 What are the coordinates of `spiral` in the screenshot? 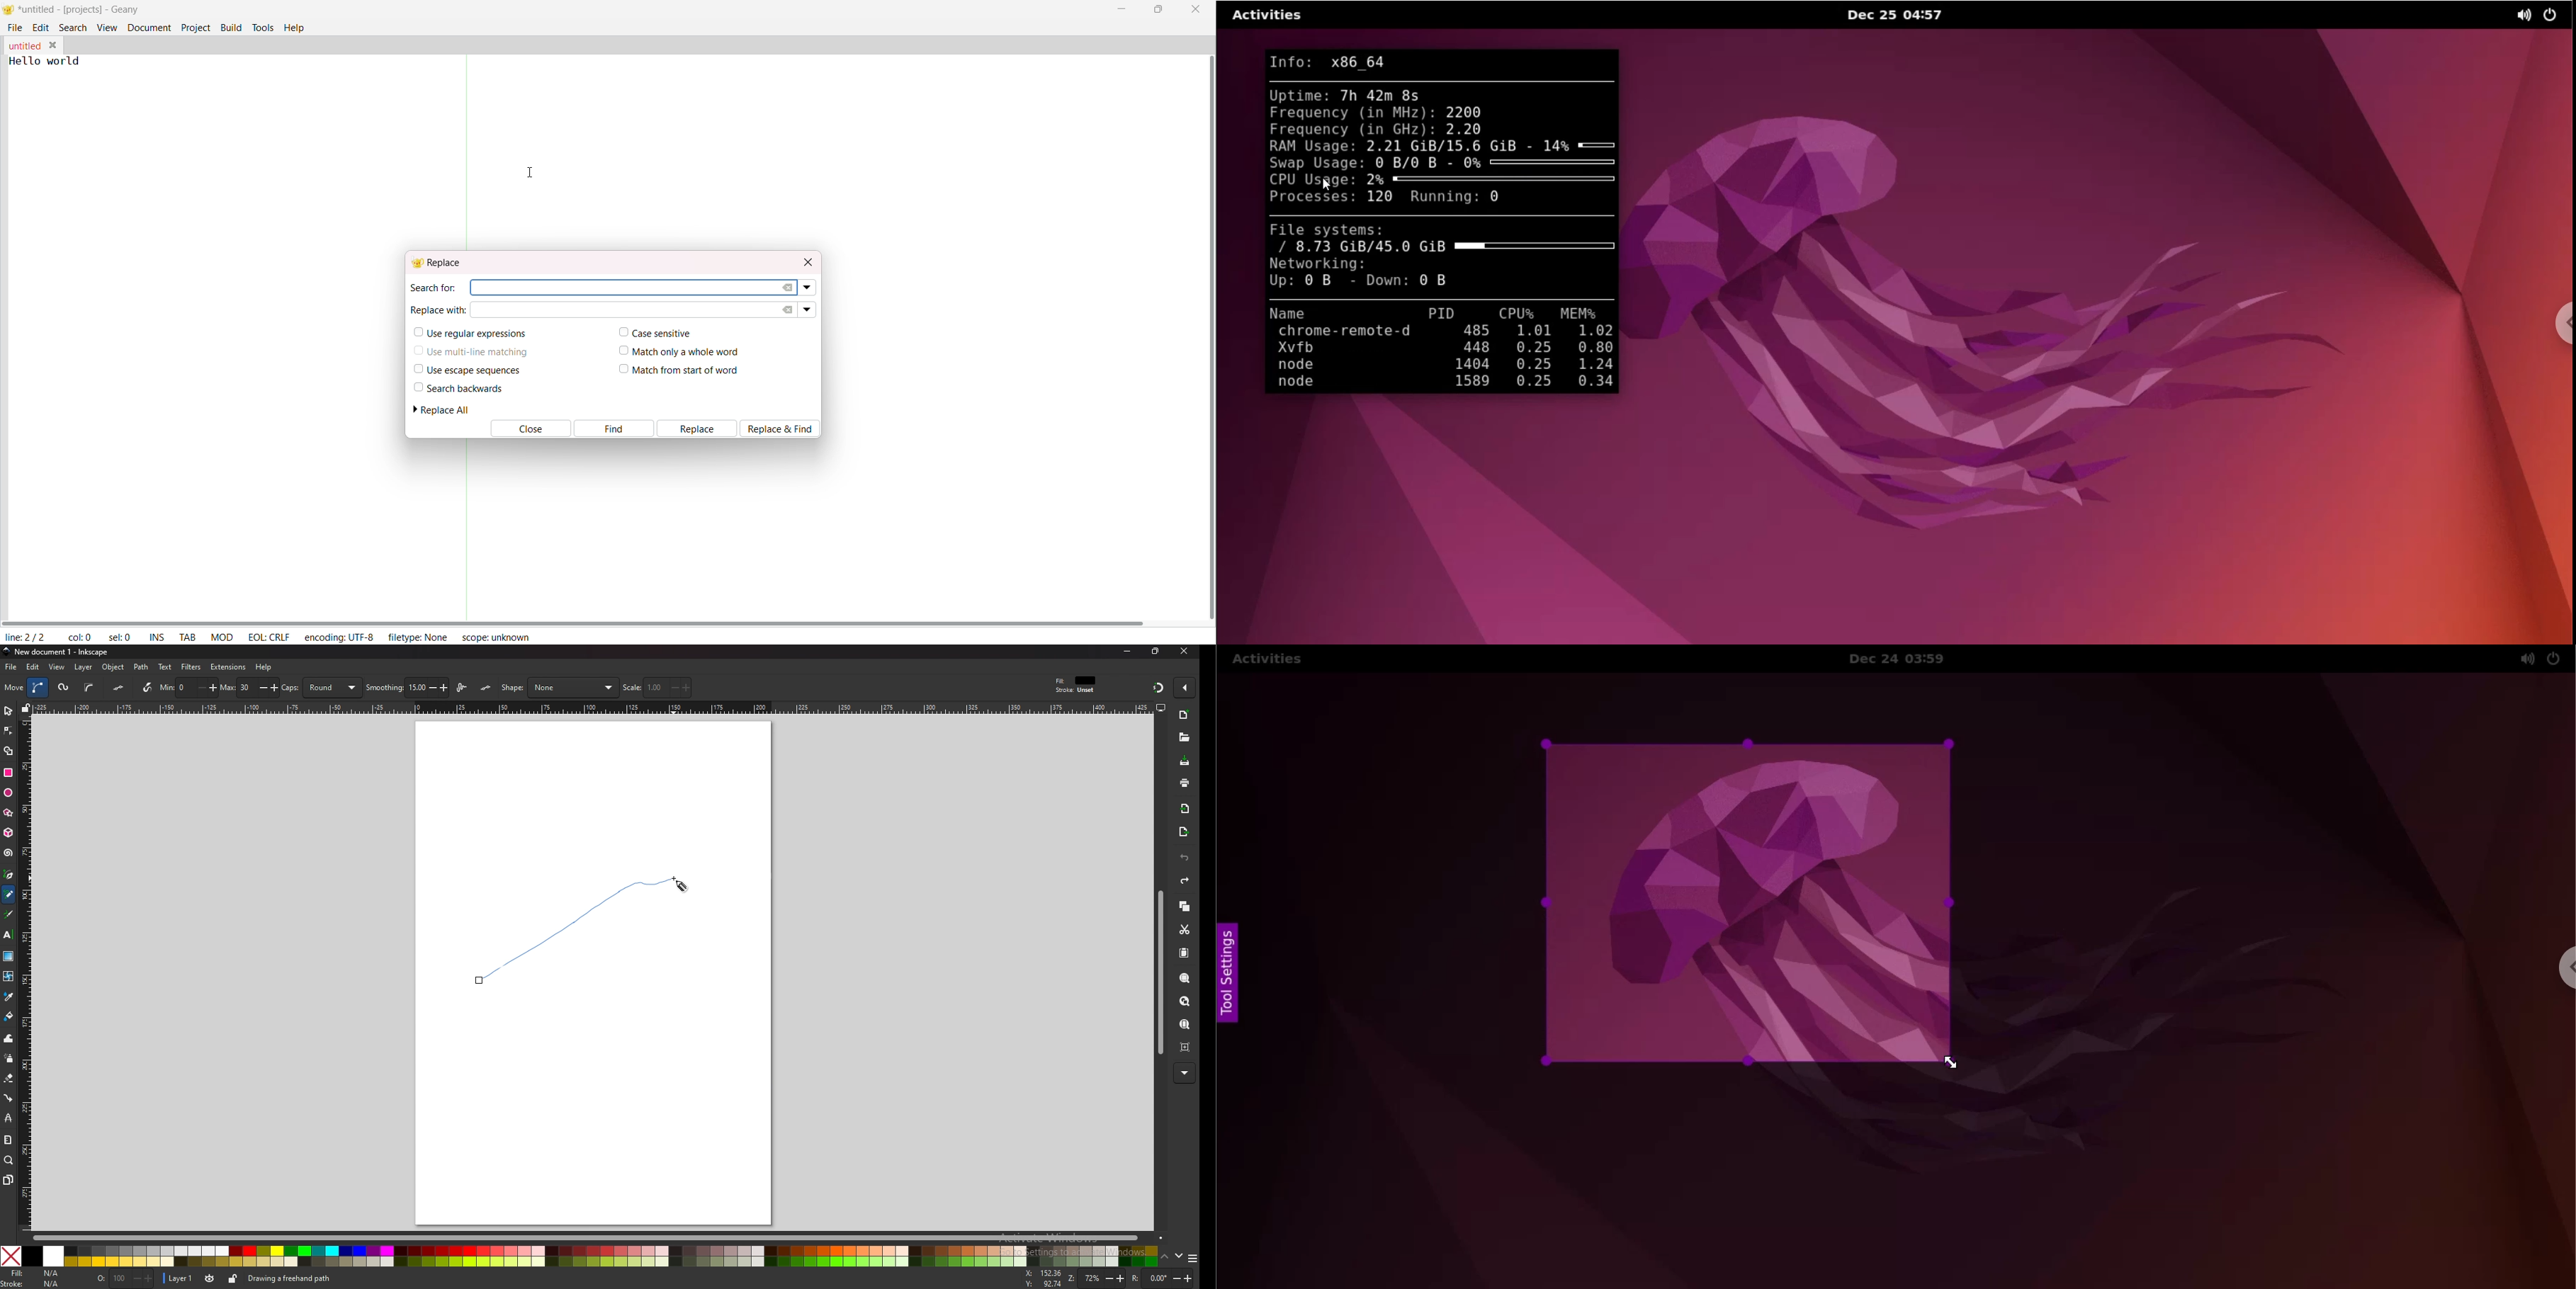 It's located at (8, 852).